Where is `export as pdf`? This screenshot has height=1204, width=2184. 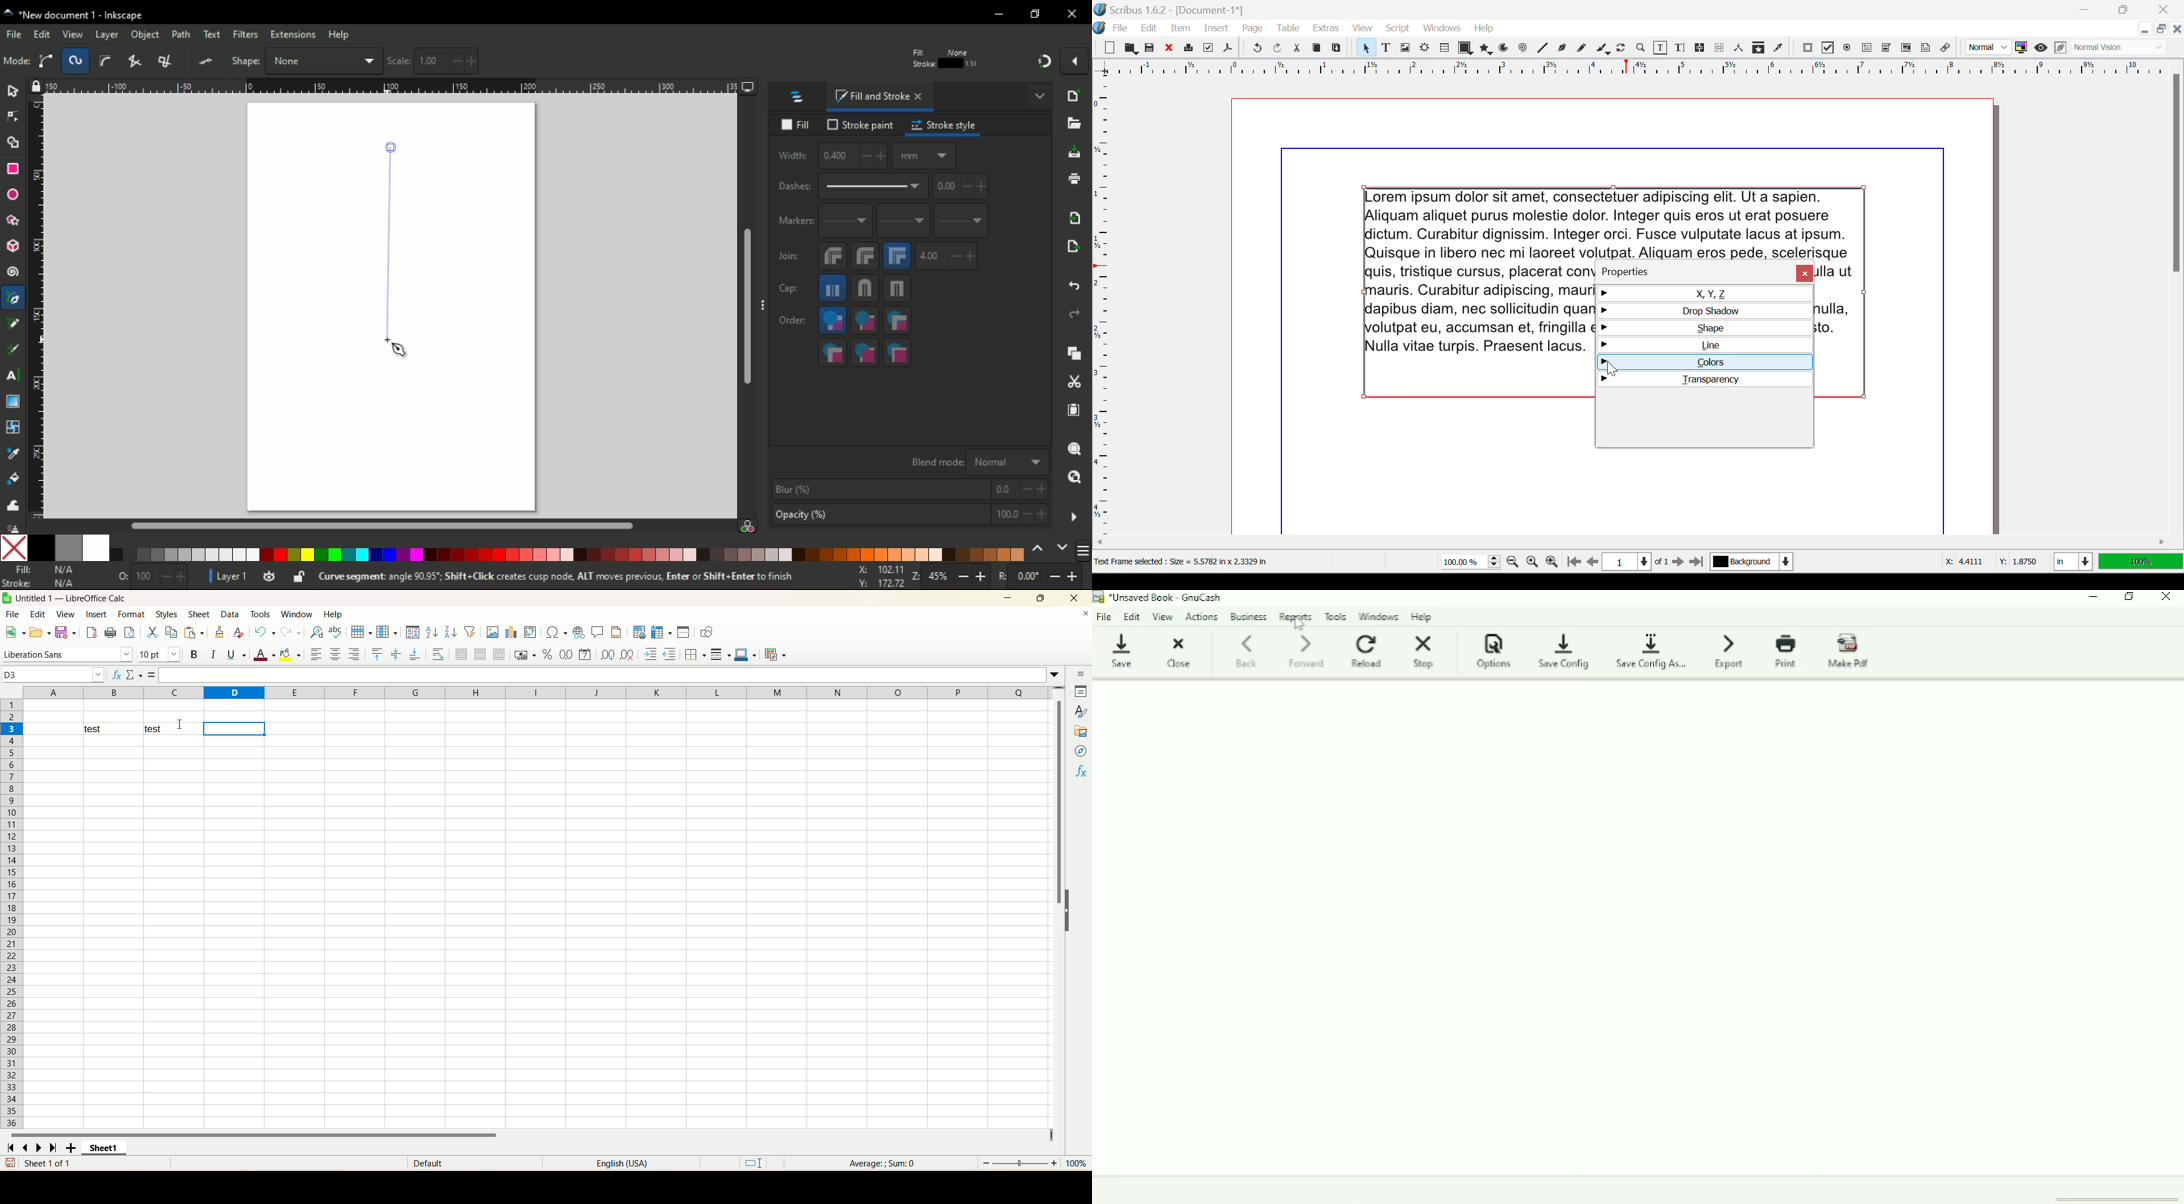
export as pdf is located at coordinates (90, 633).